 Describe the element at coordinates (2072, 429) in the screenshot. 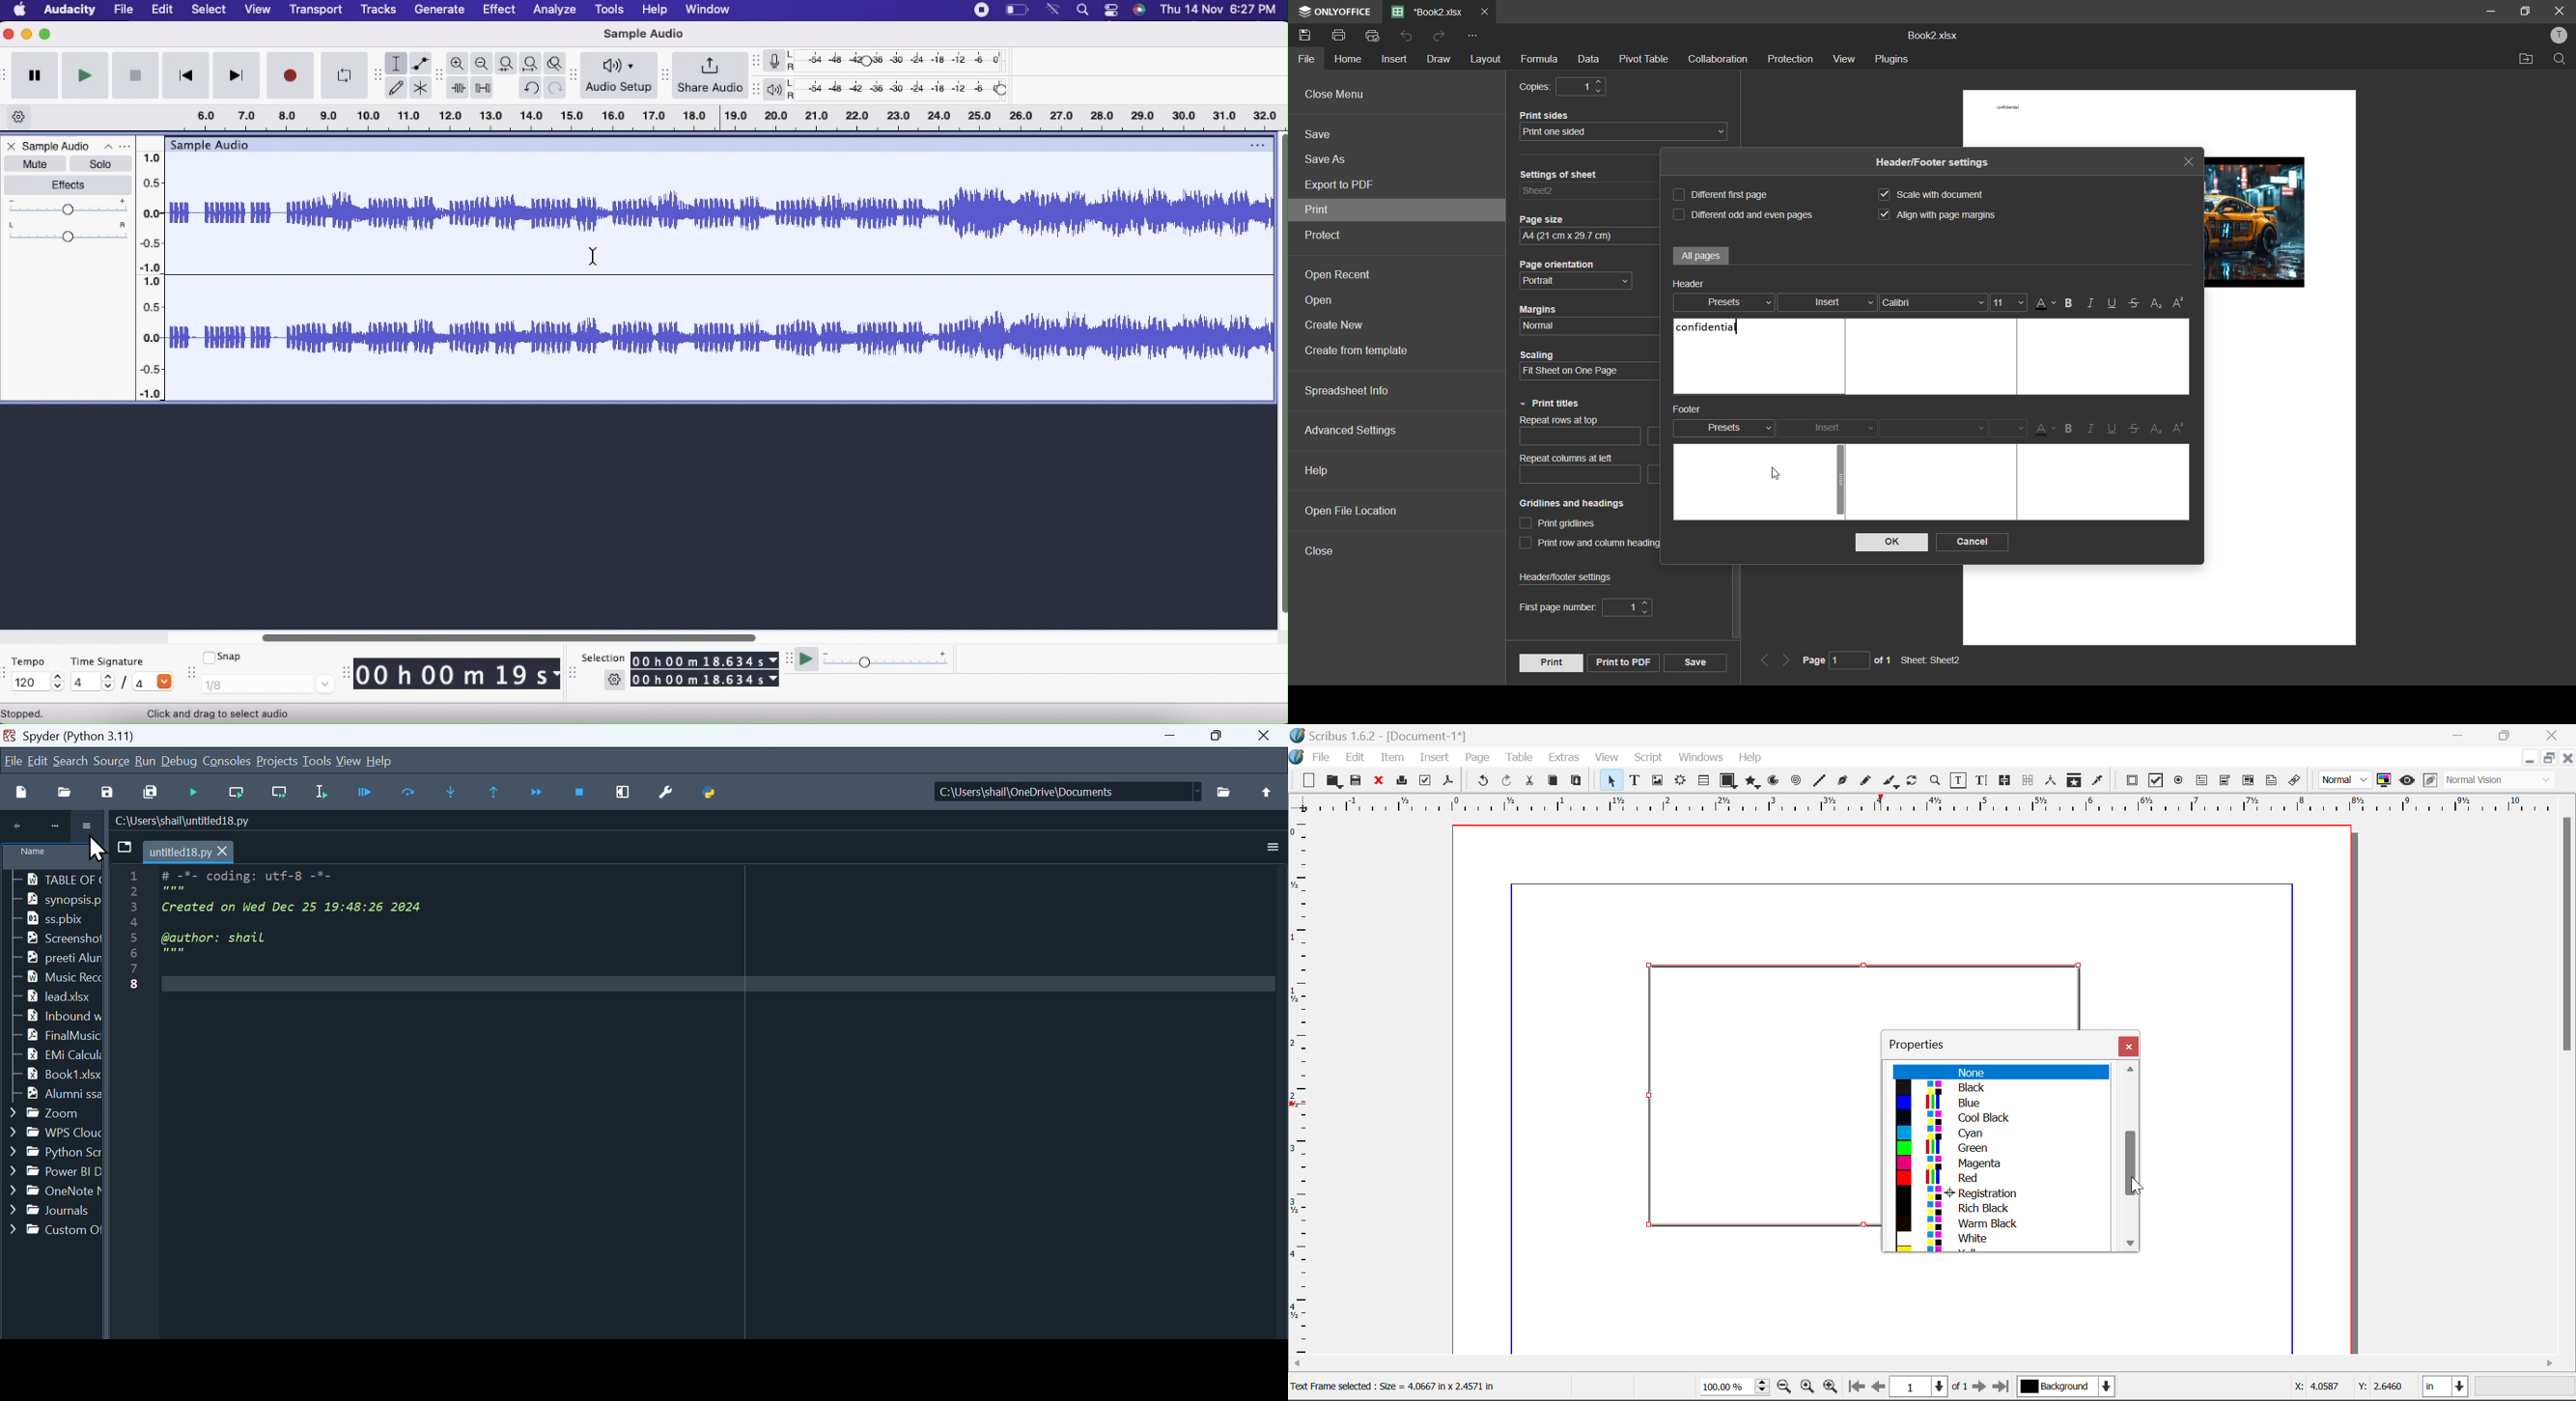

I see `bold` at that location.